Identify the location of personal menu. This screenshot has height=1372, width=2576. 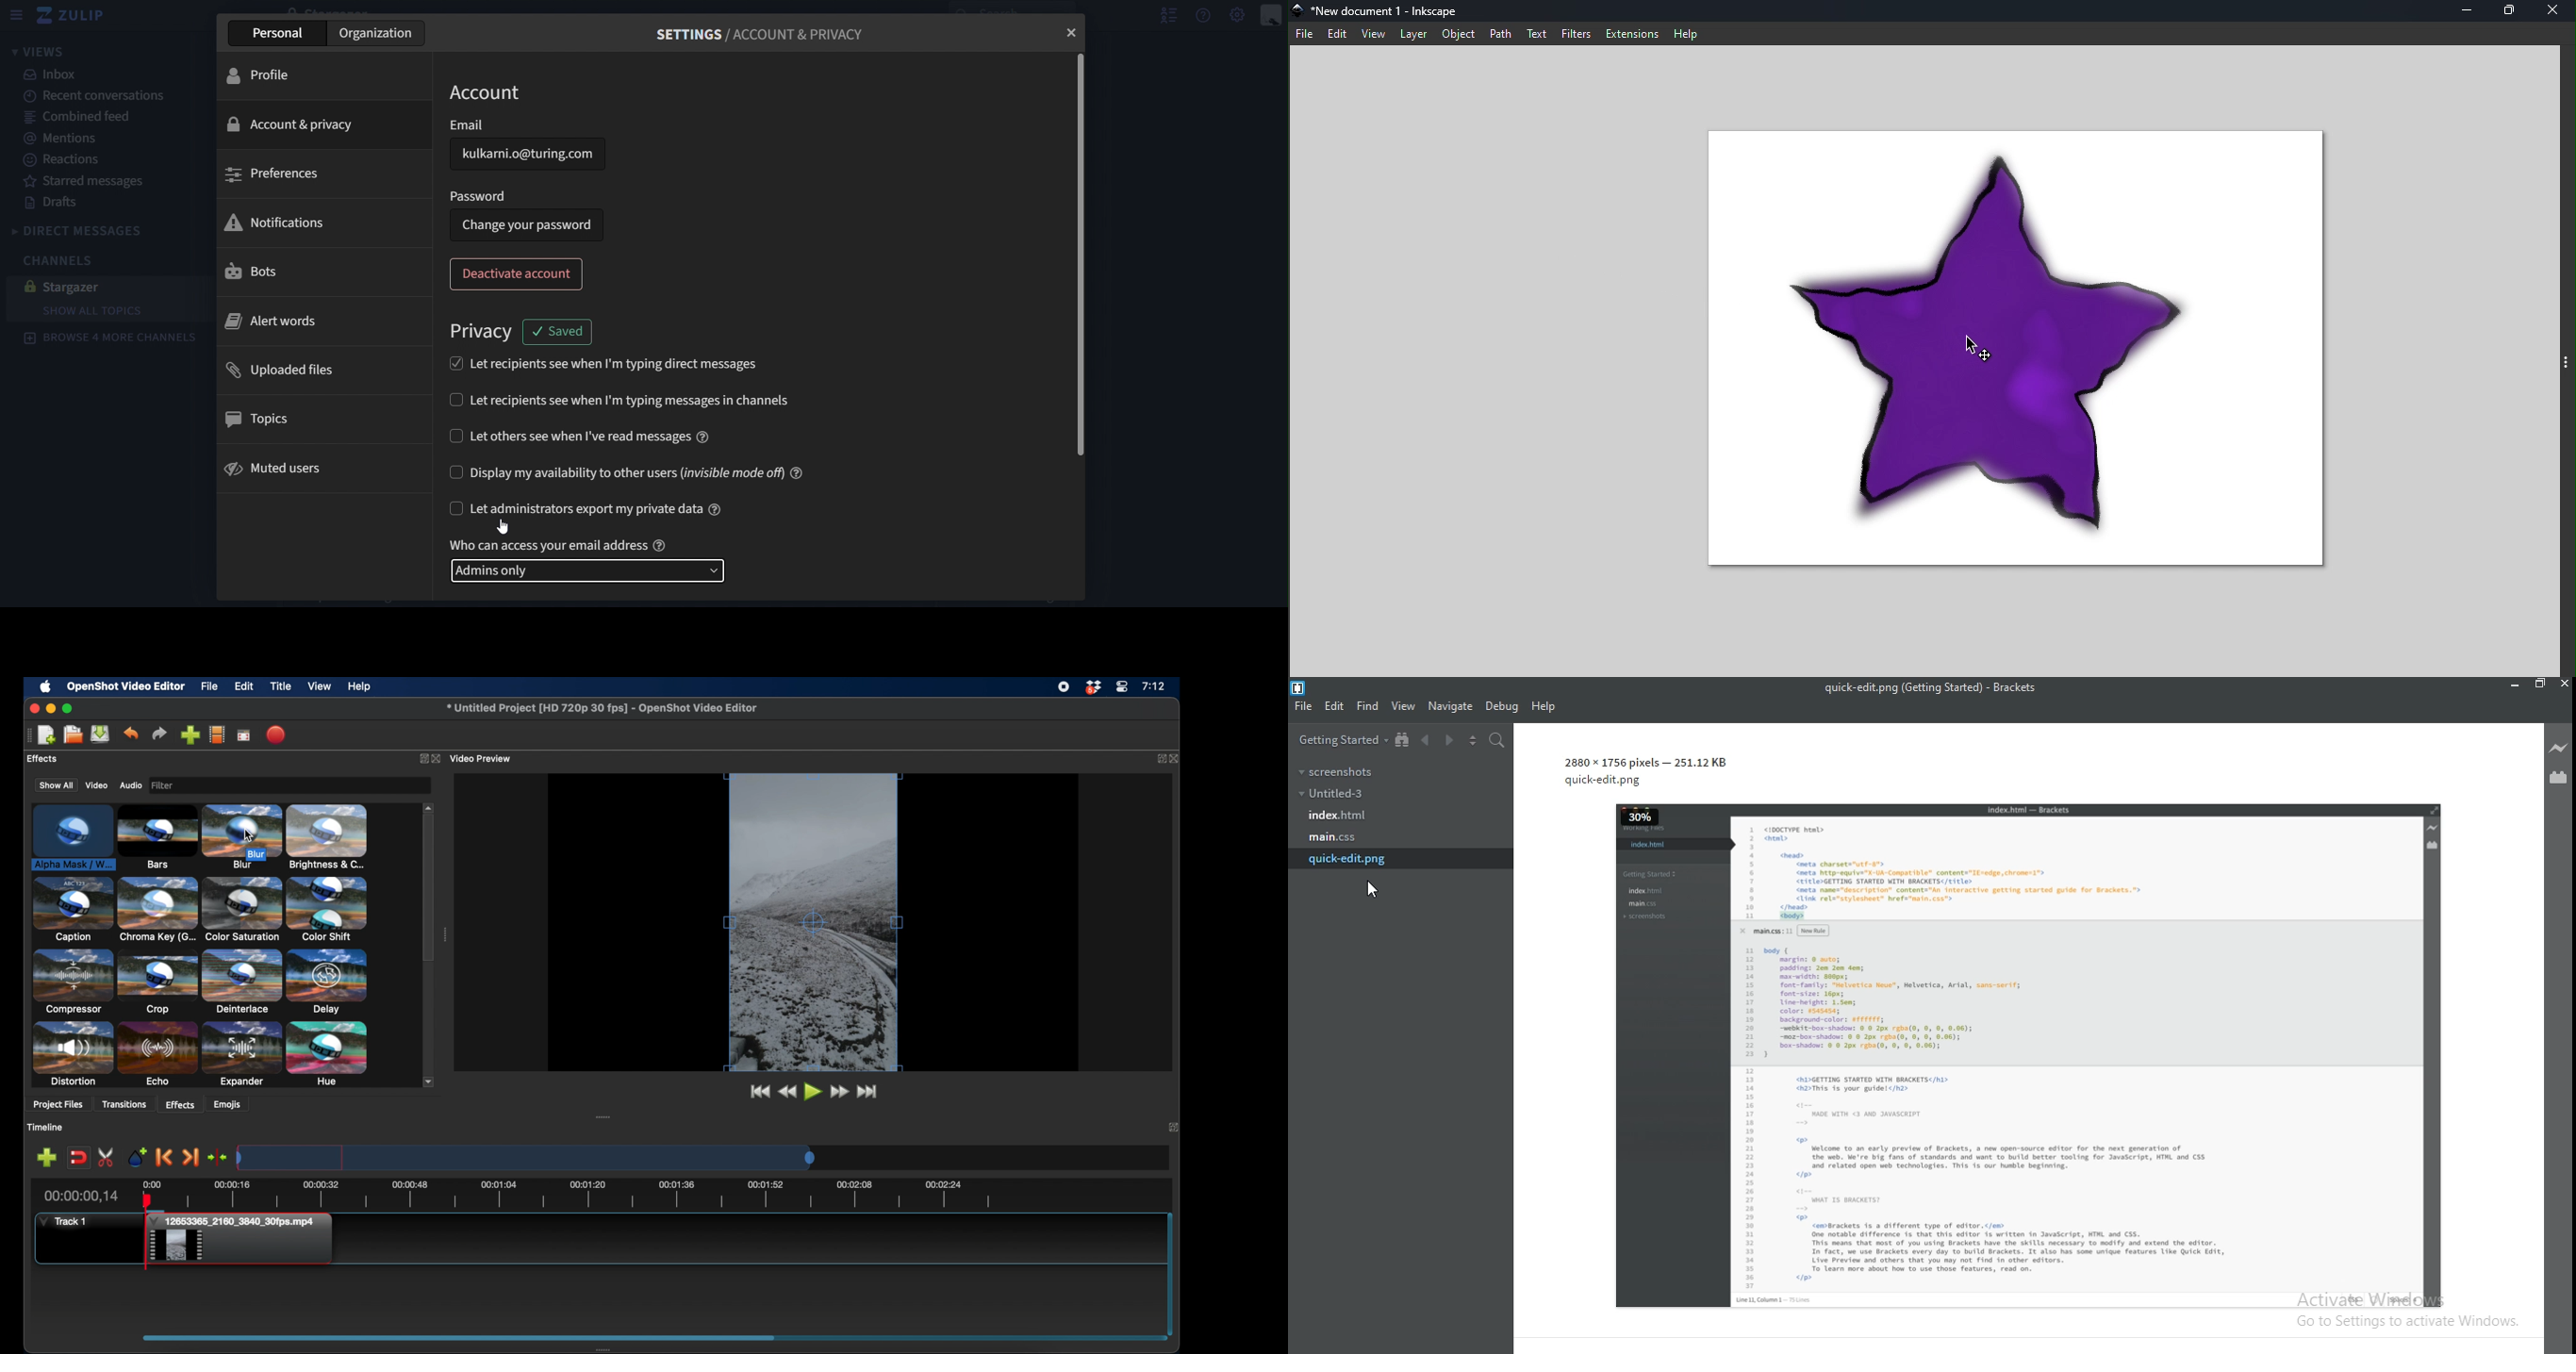
(1271, 18).